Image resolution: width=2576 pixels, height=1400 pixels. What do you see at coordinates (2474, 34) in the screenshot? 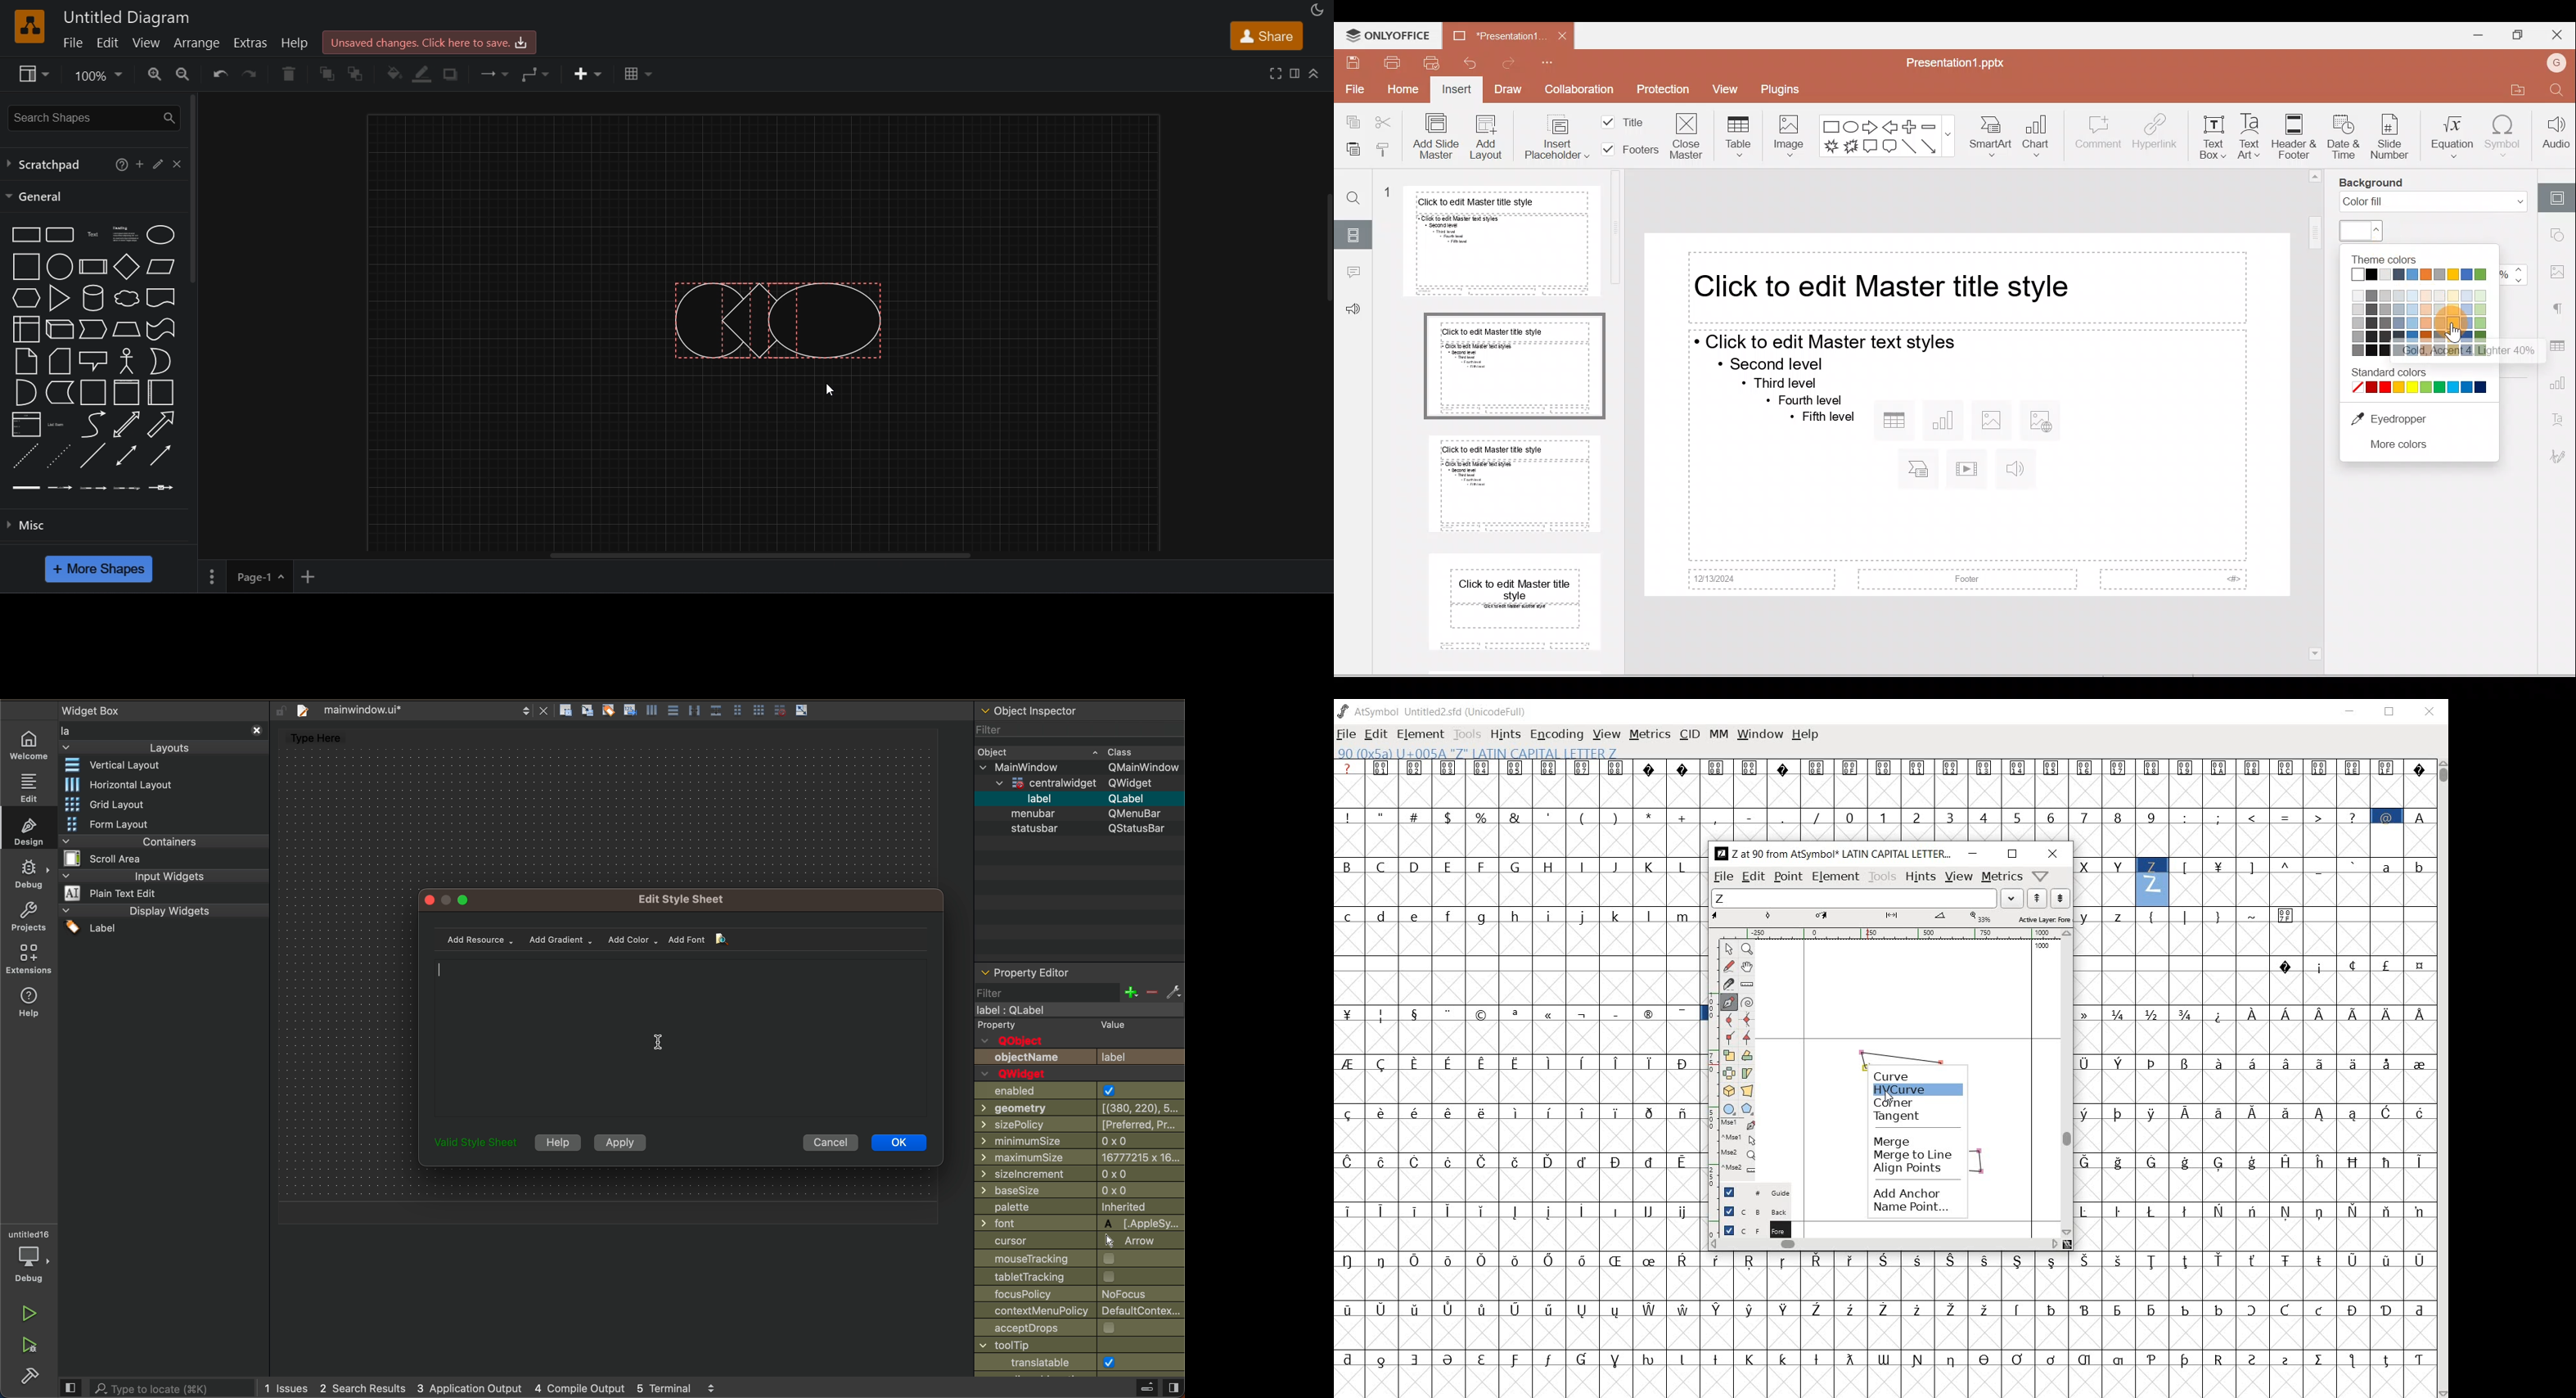
I see `Minimise` at bounding box center [2474, 34].